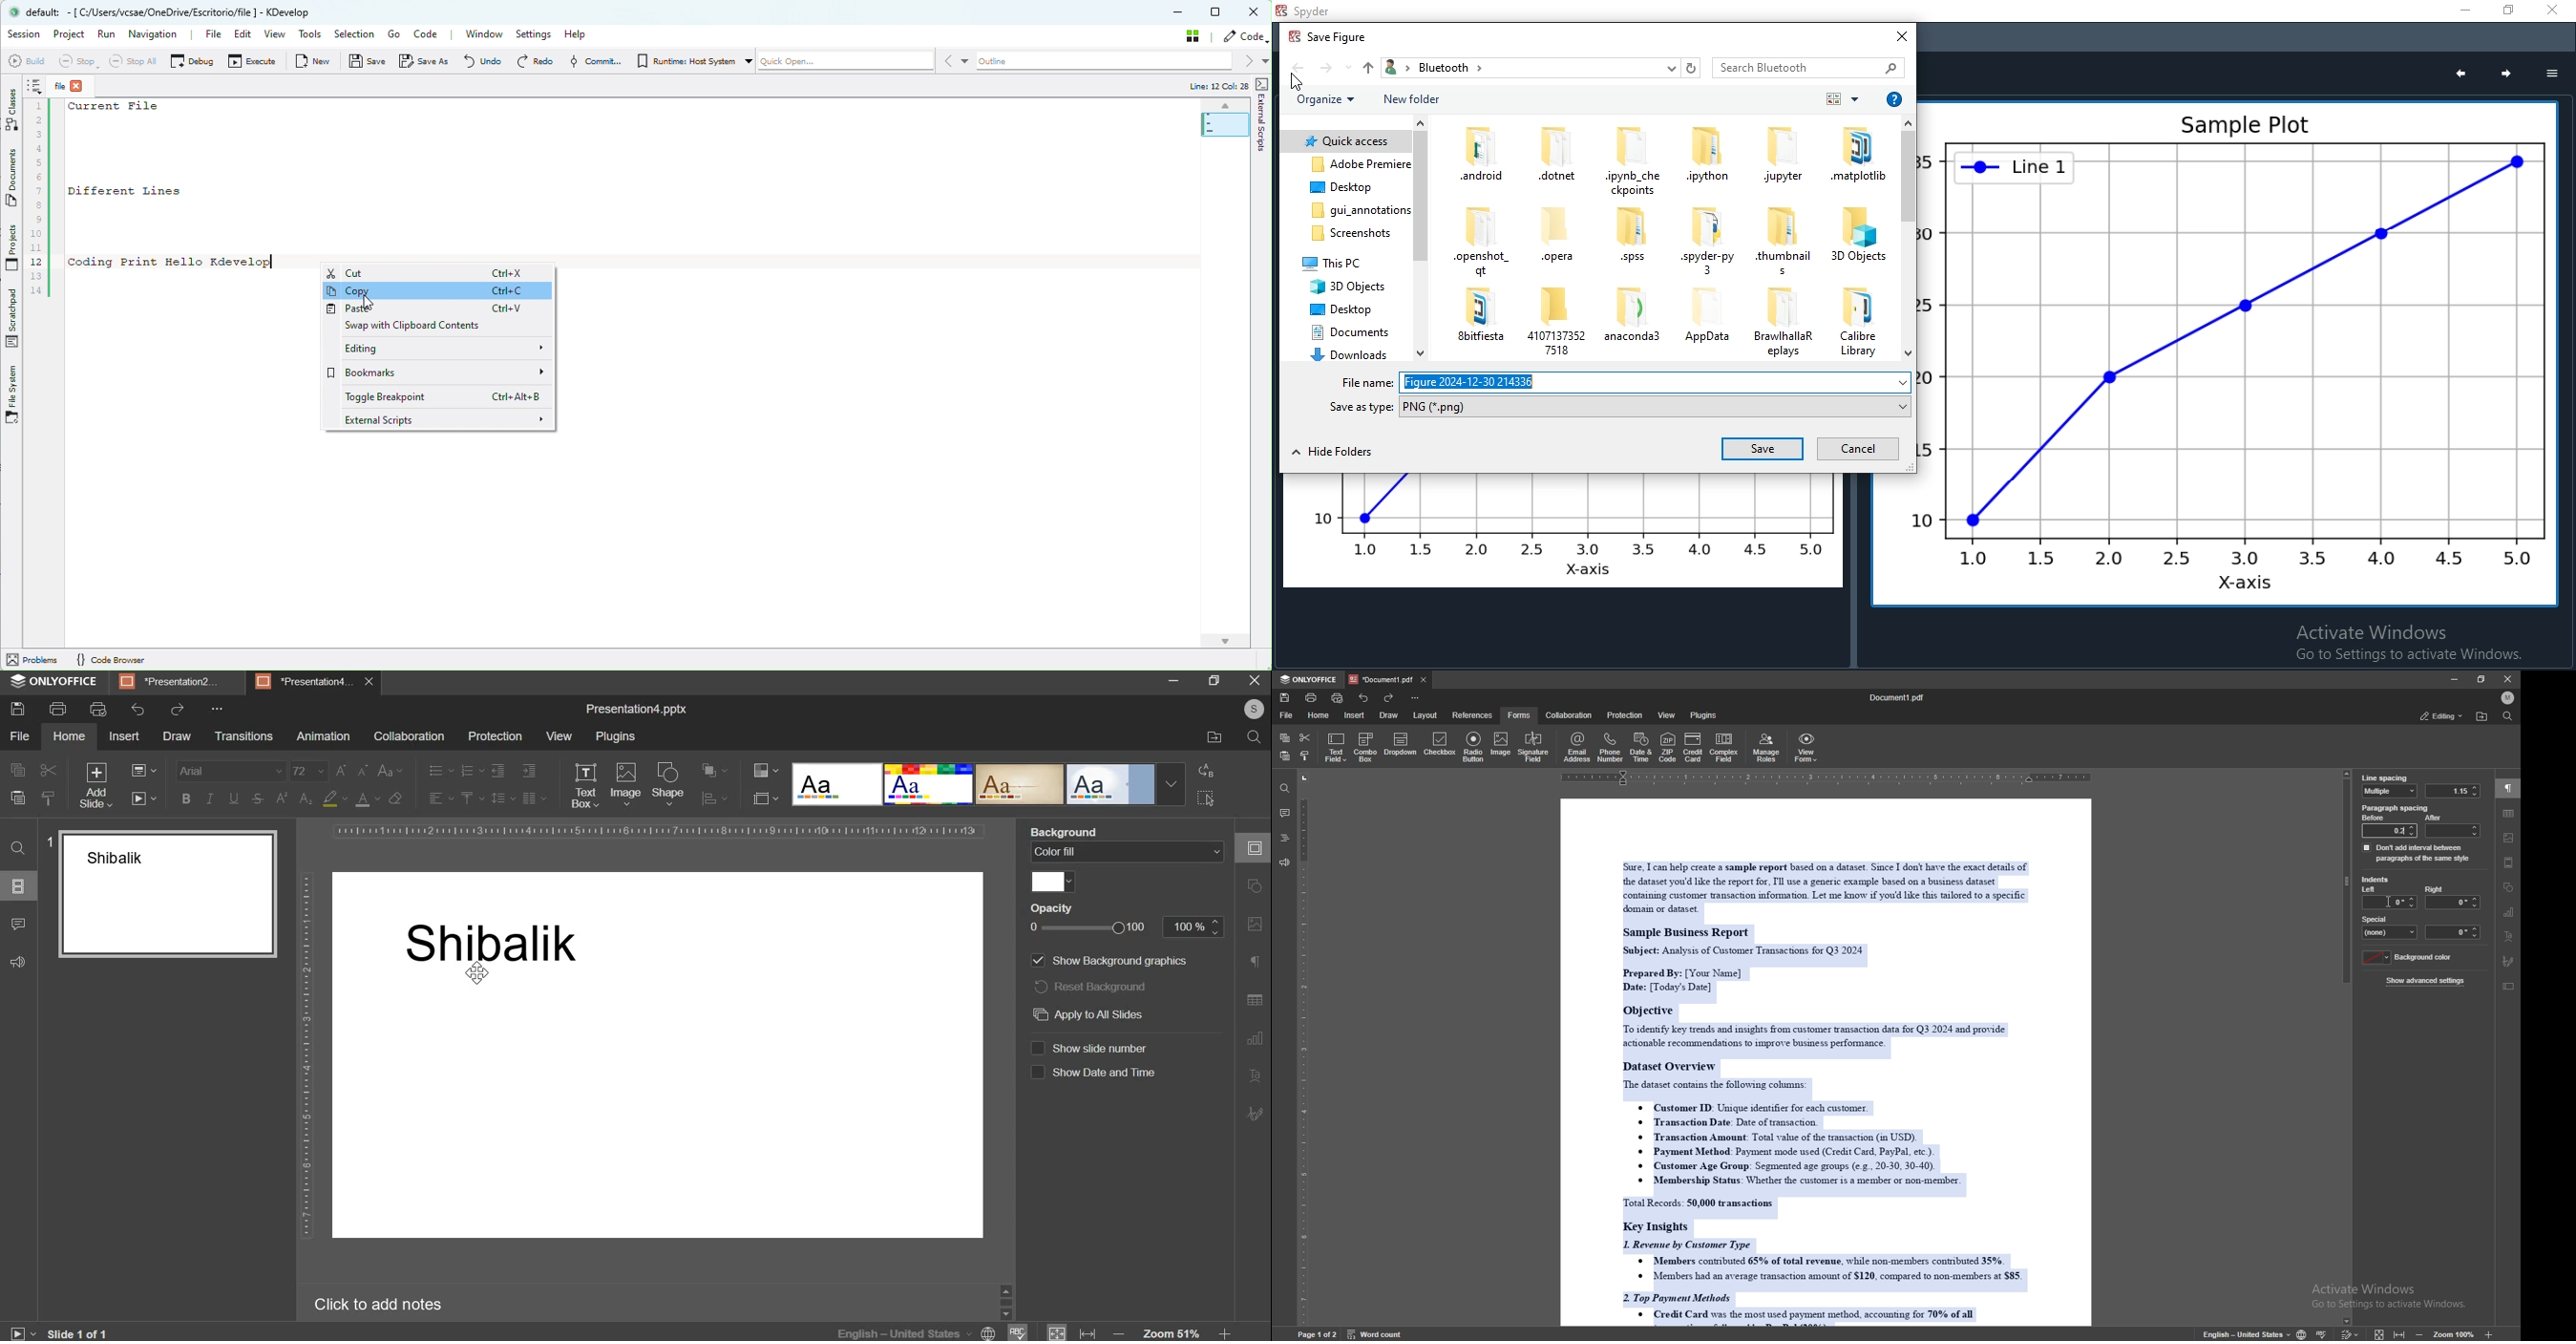 This screenshot has height=1344, width=2576. Describe the element at coordinates (1368, 69) in the screenshot. I see `up folder` at that location.